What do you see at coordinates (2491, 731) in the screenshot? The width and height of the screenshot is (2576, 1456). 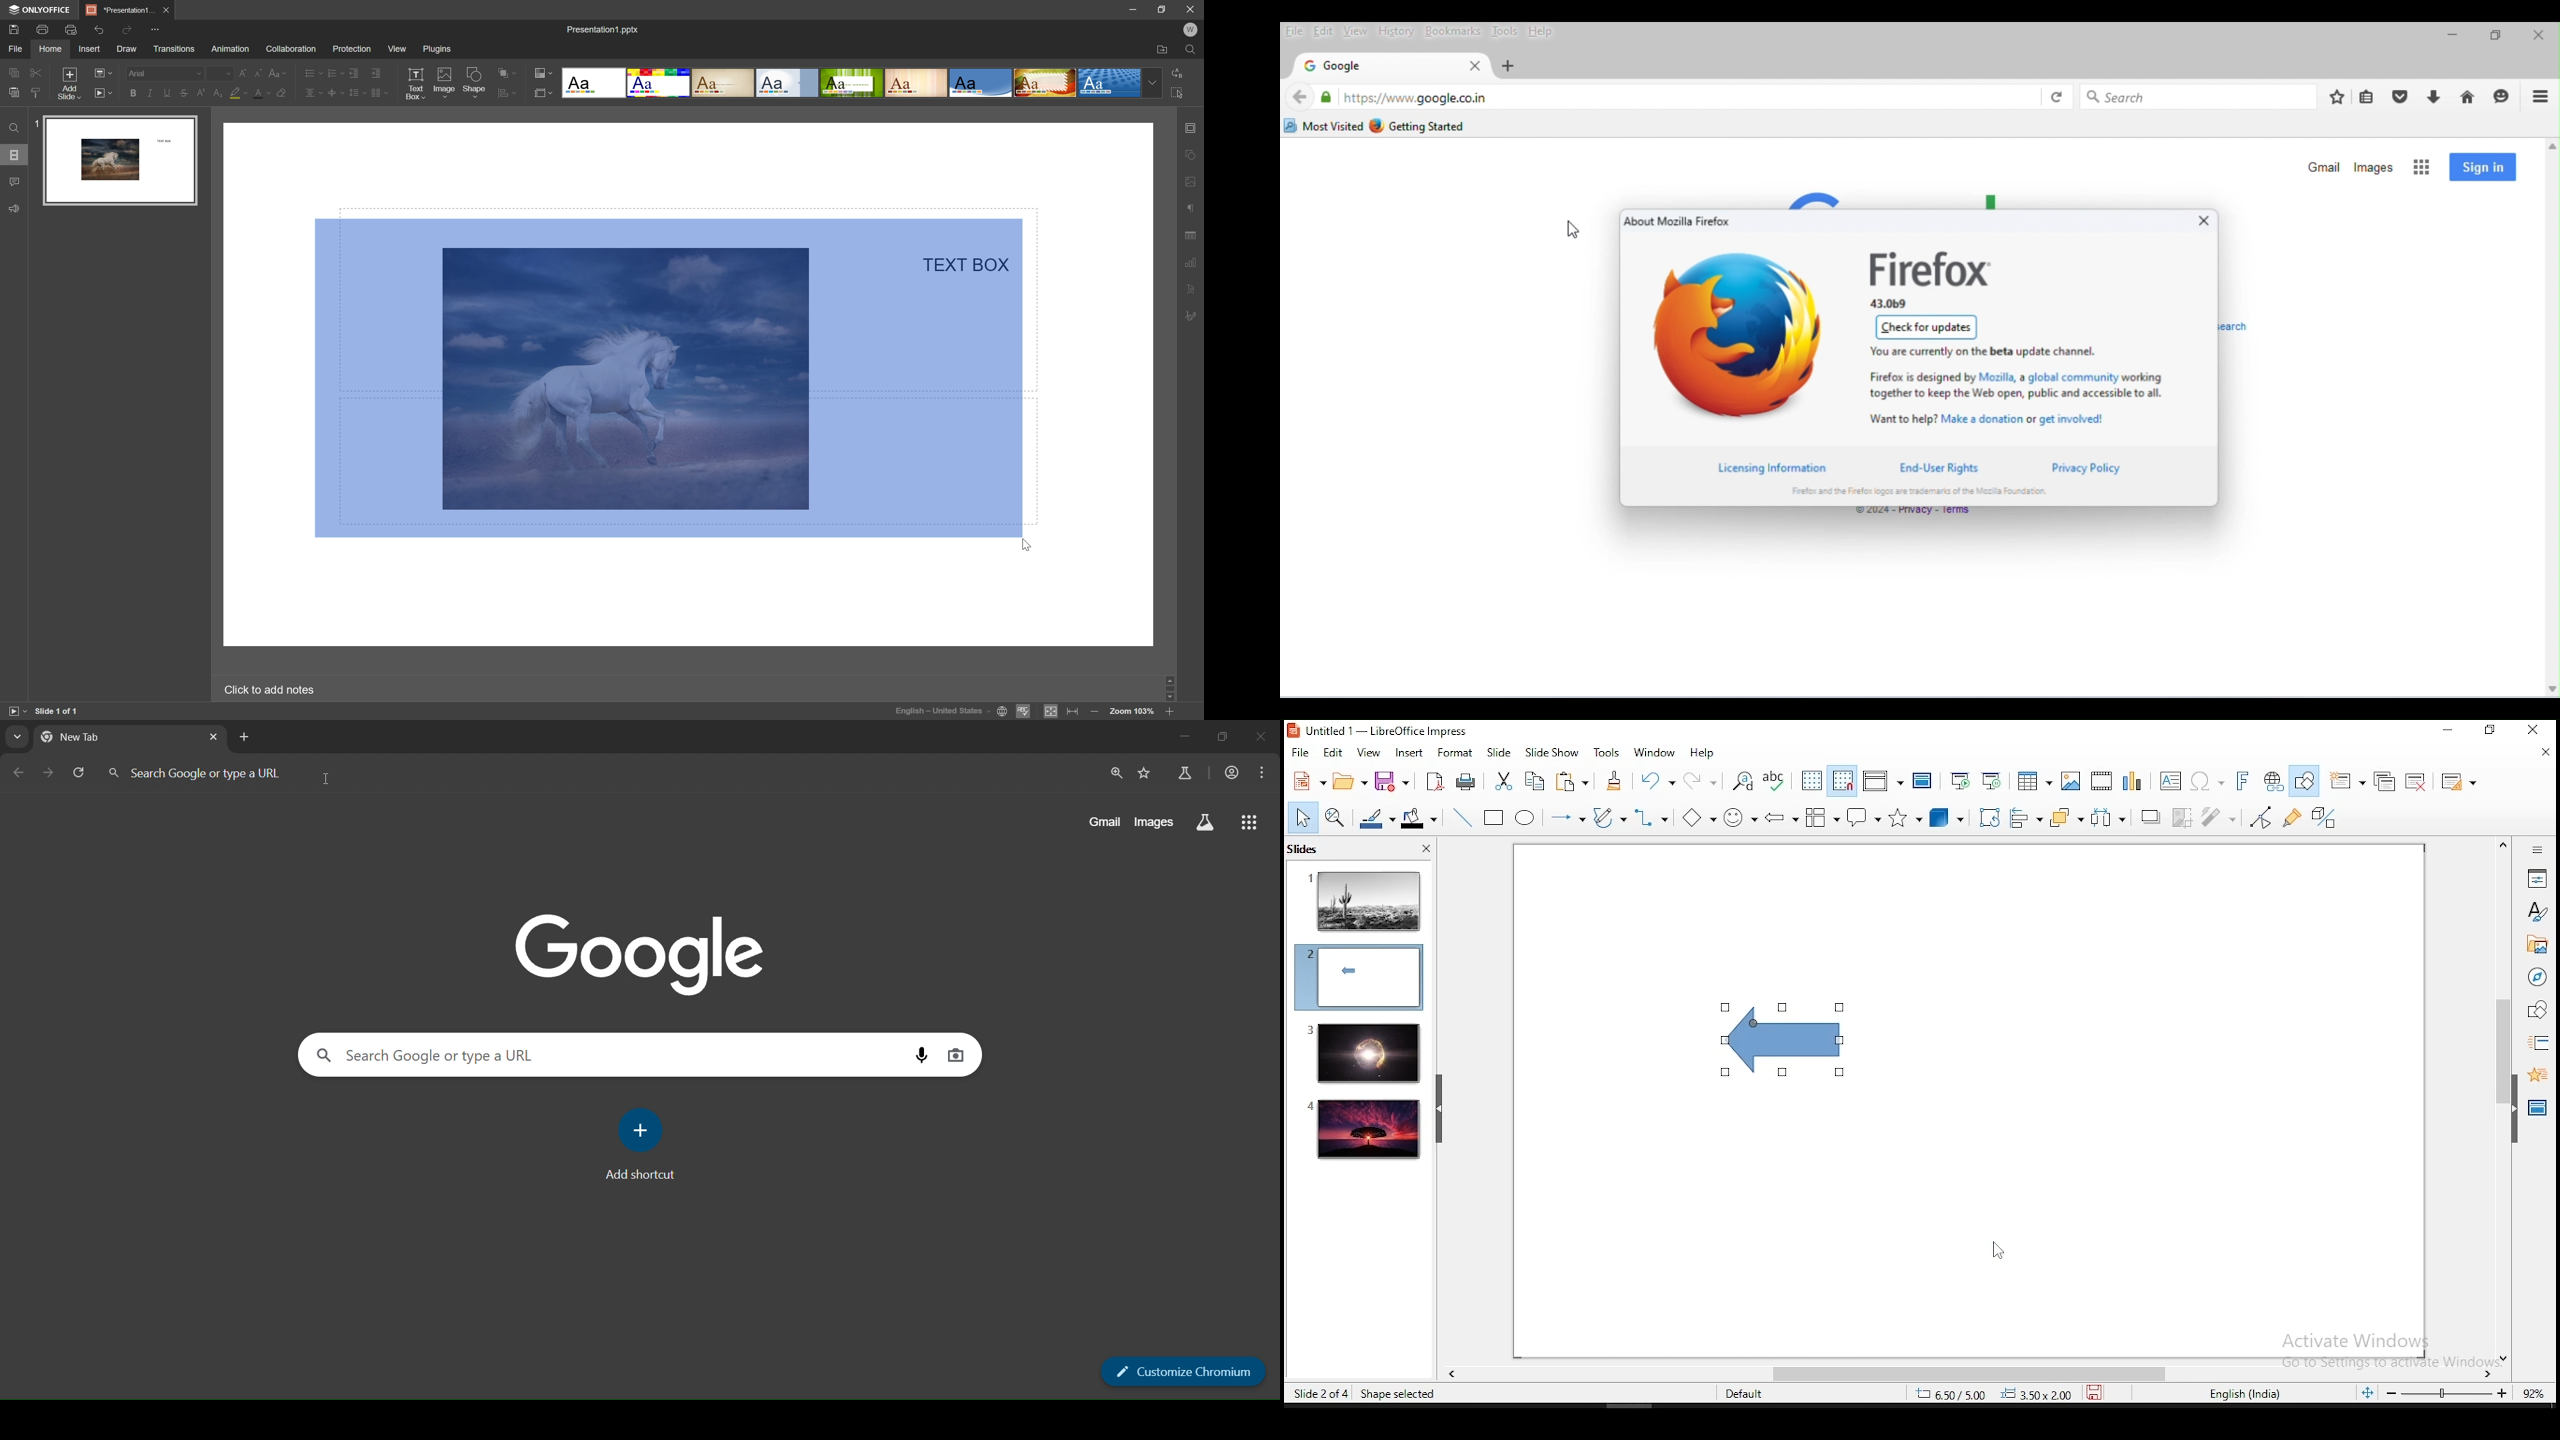 I see `restore` at bounding box center [2491, 731].